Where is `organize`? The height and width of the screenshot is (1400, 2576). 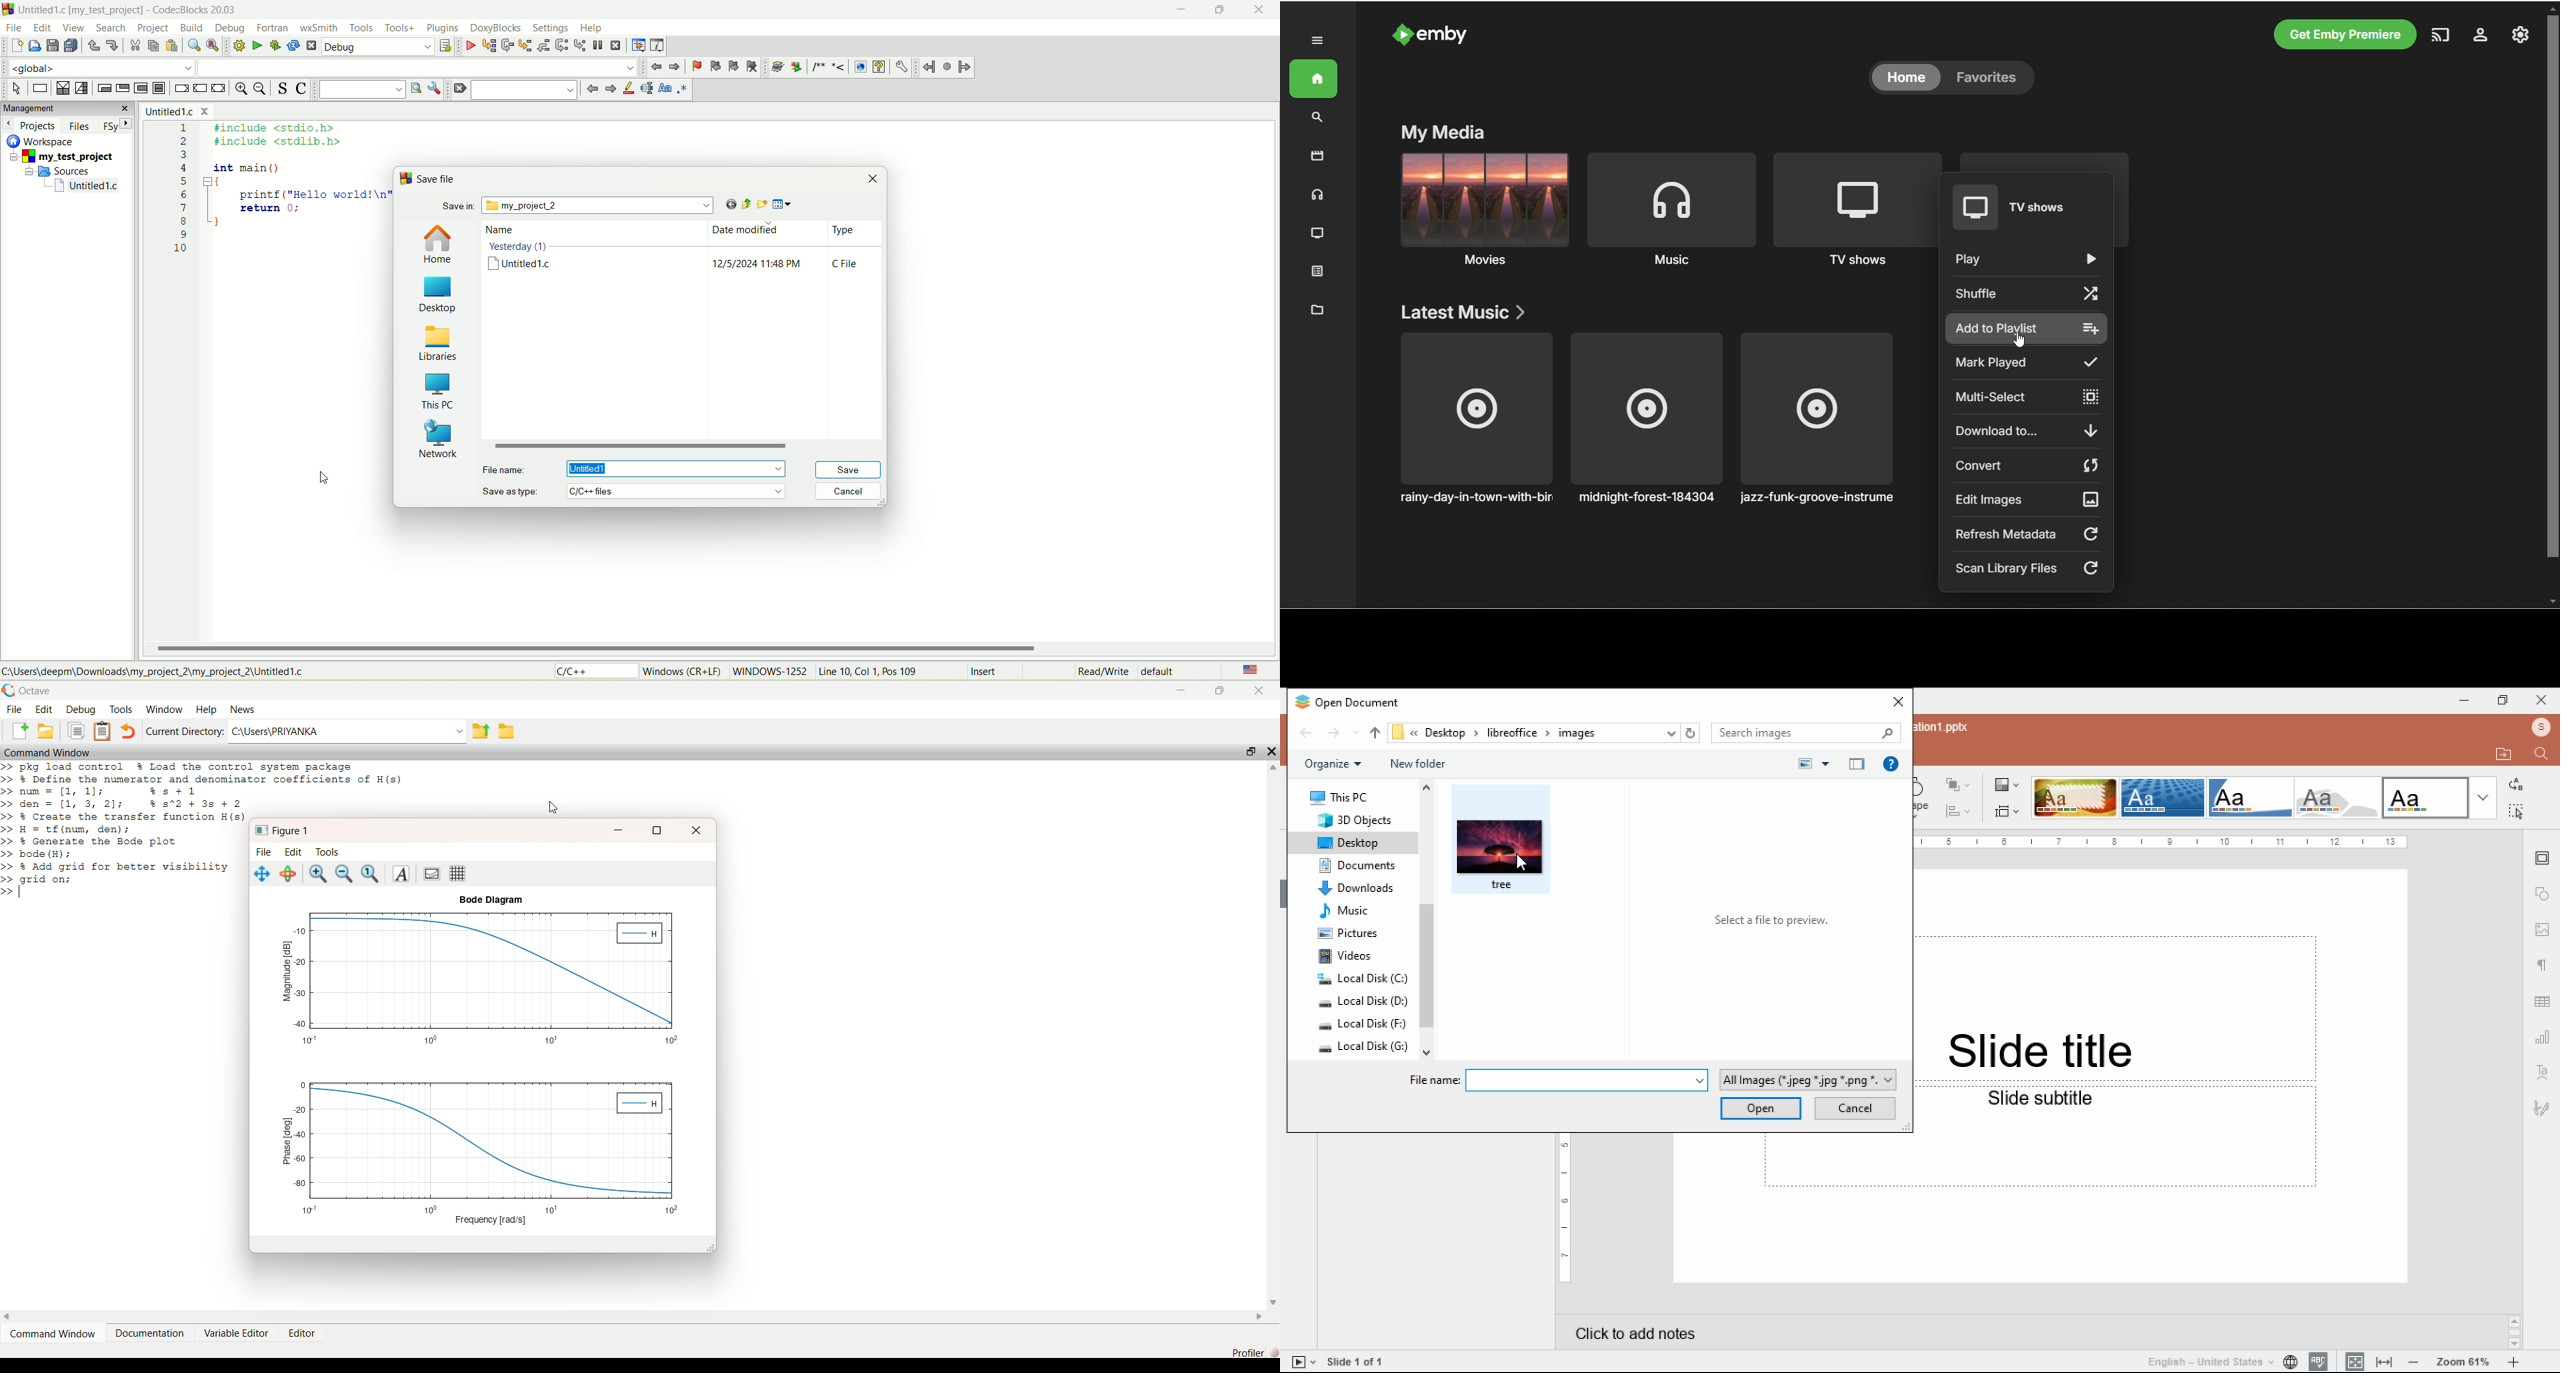 organize is located at coordinates (1334, 765).